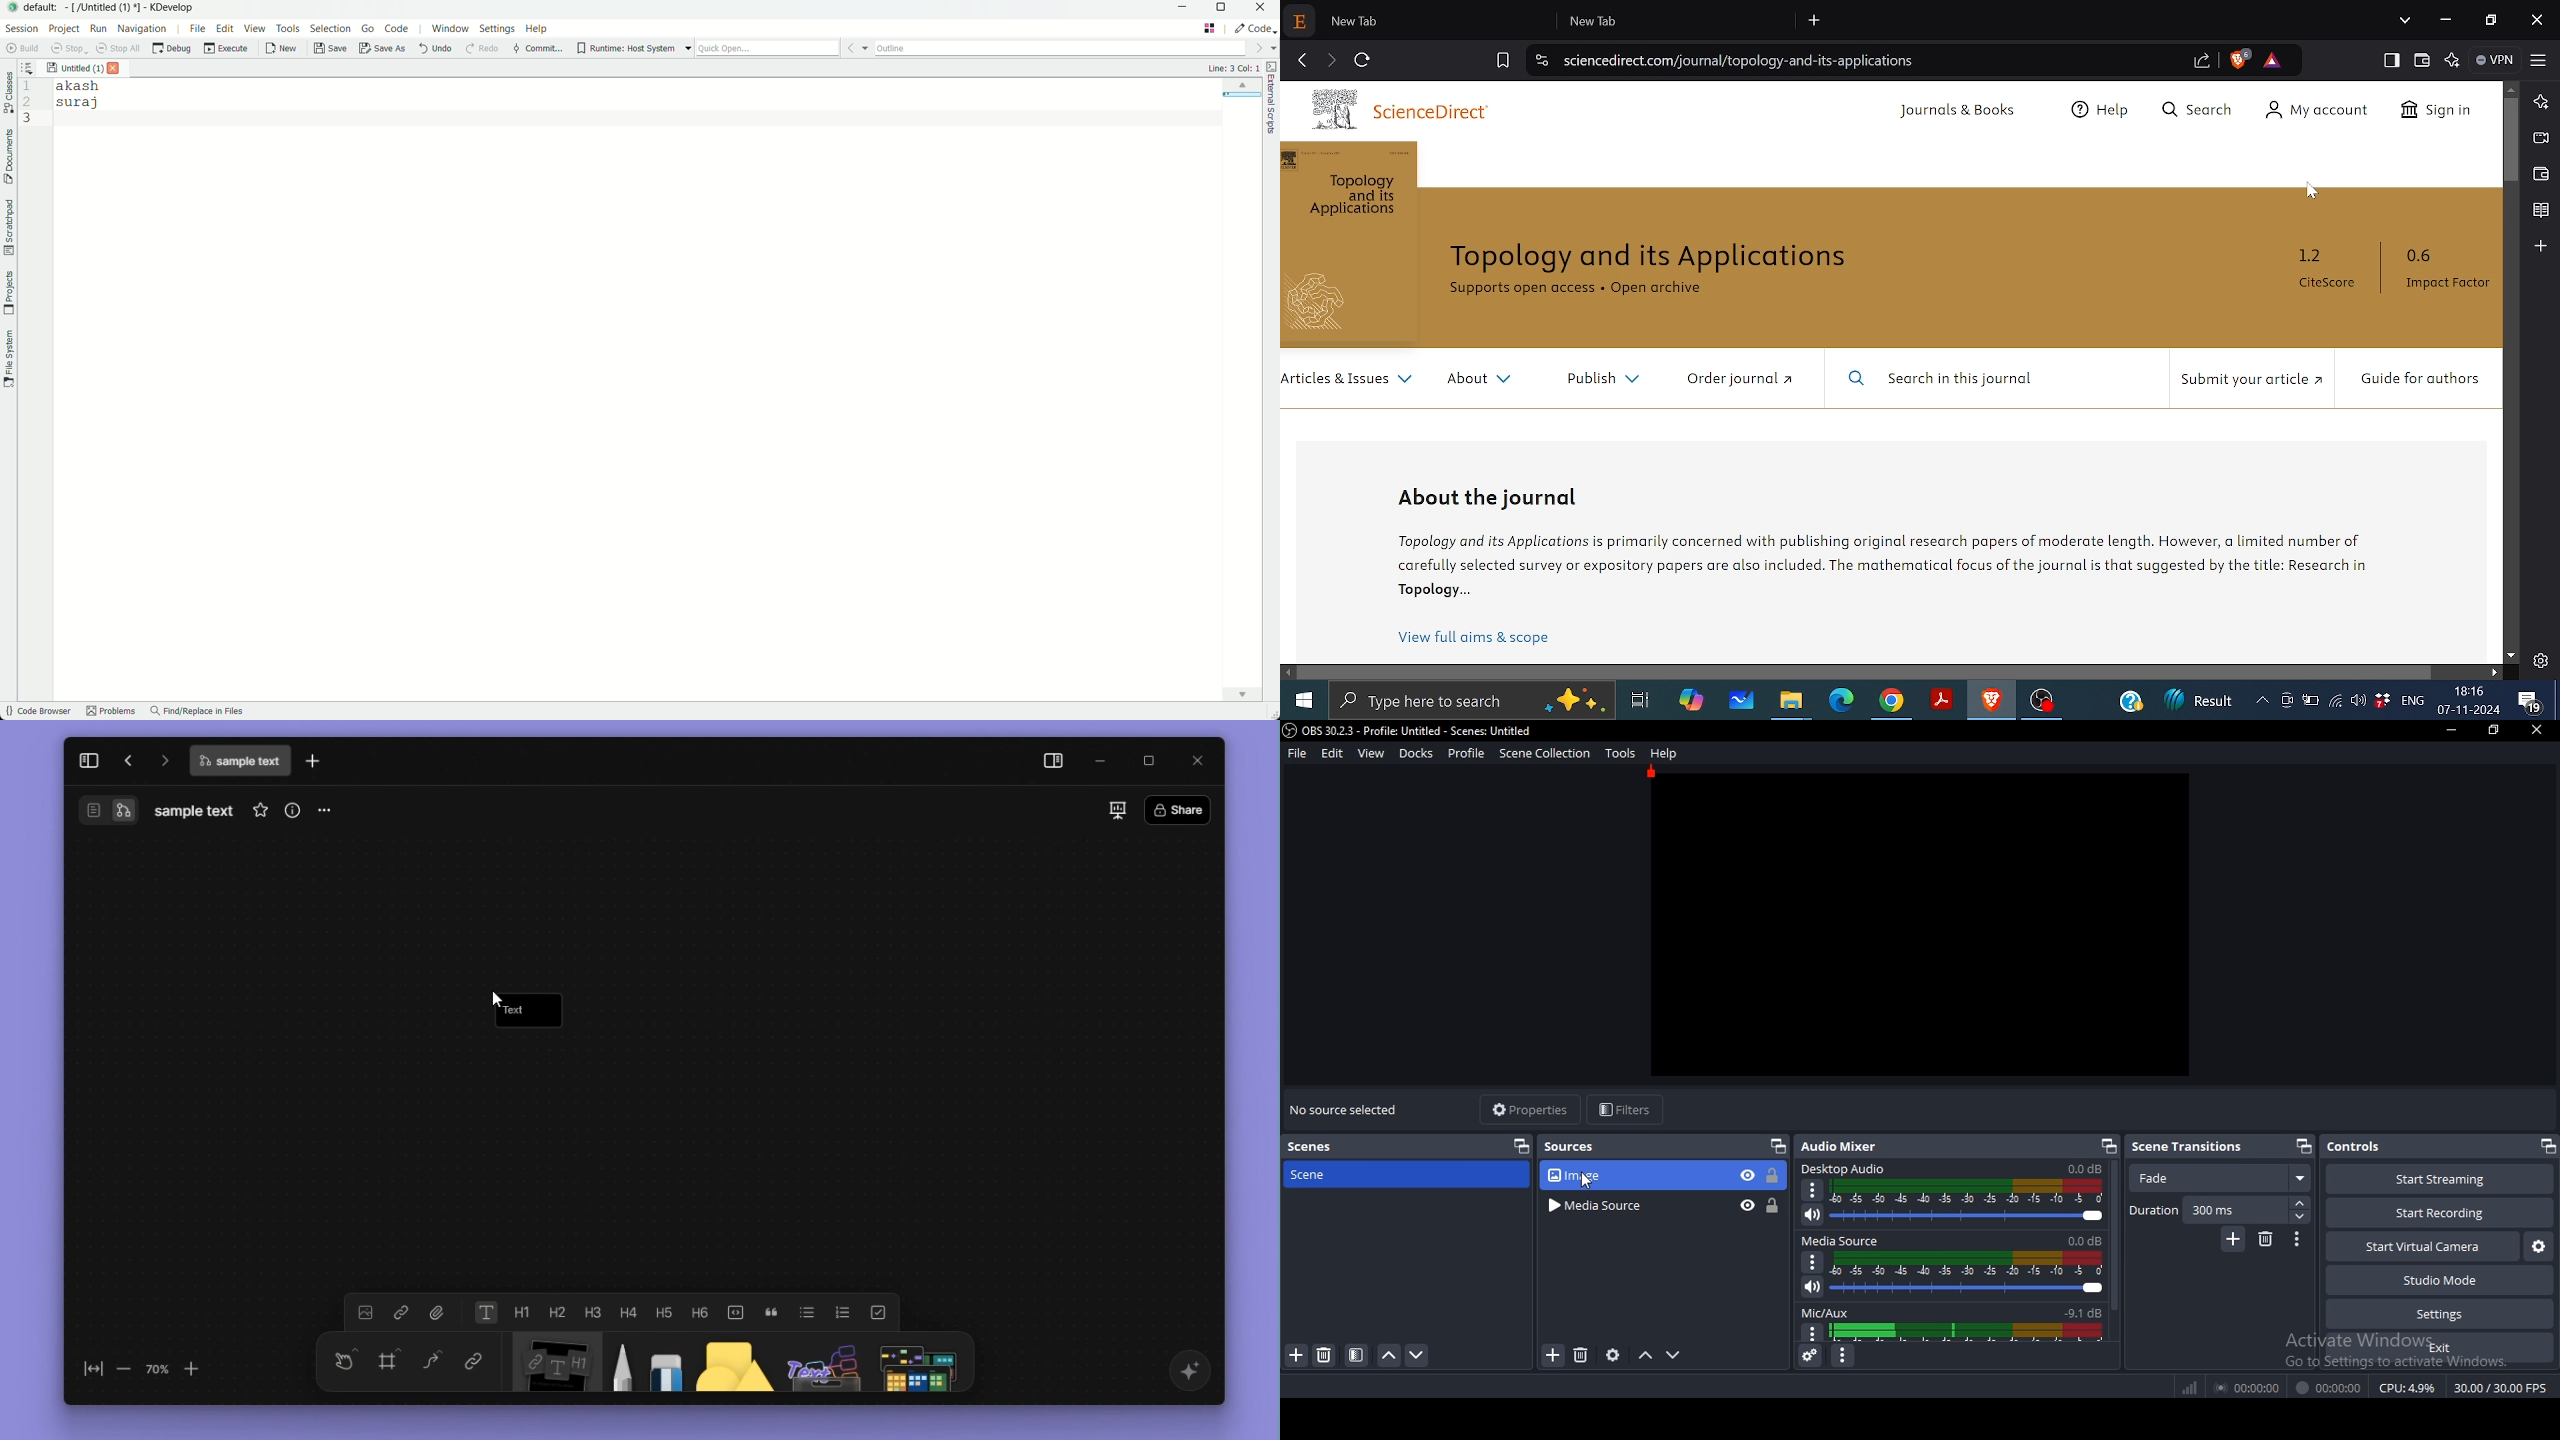  Describe the element at coordinates (1297, 1355) in the screenshot. I see `add scene` at that location.